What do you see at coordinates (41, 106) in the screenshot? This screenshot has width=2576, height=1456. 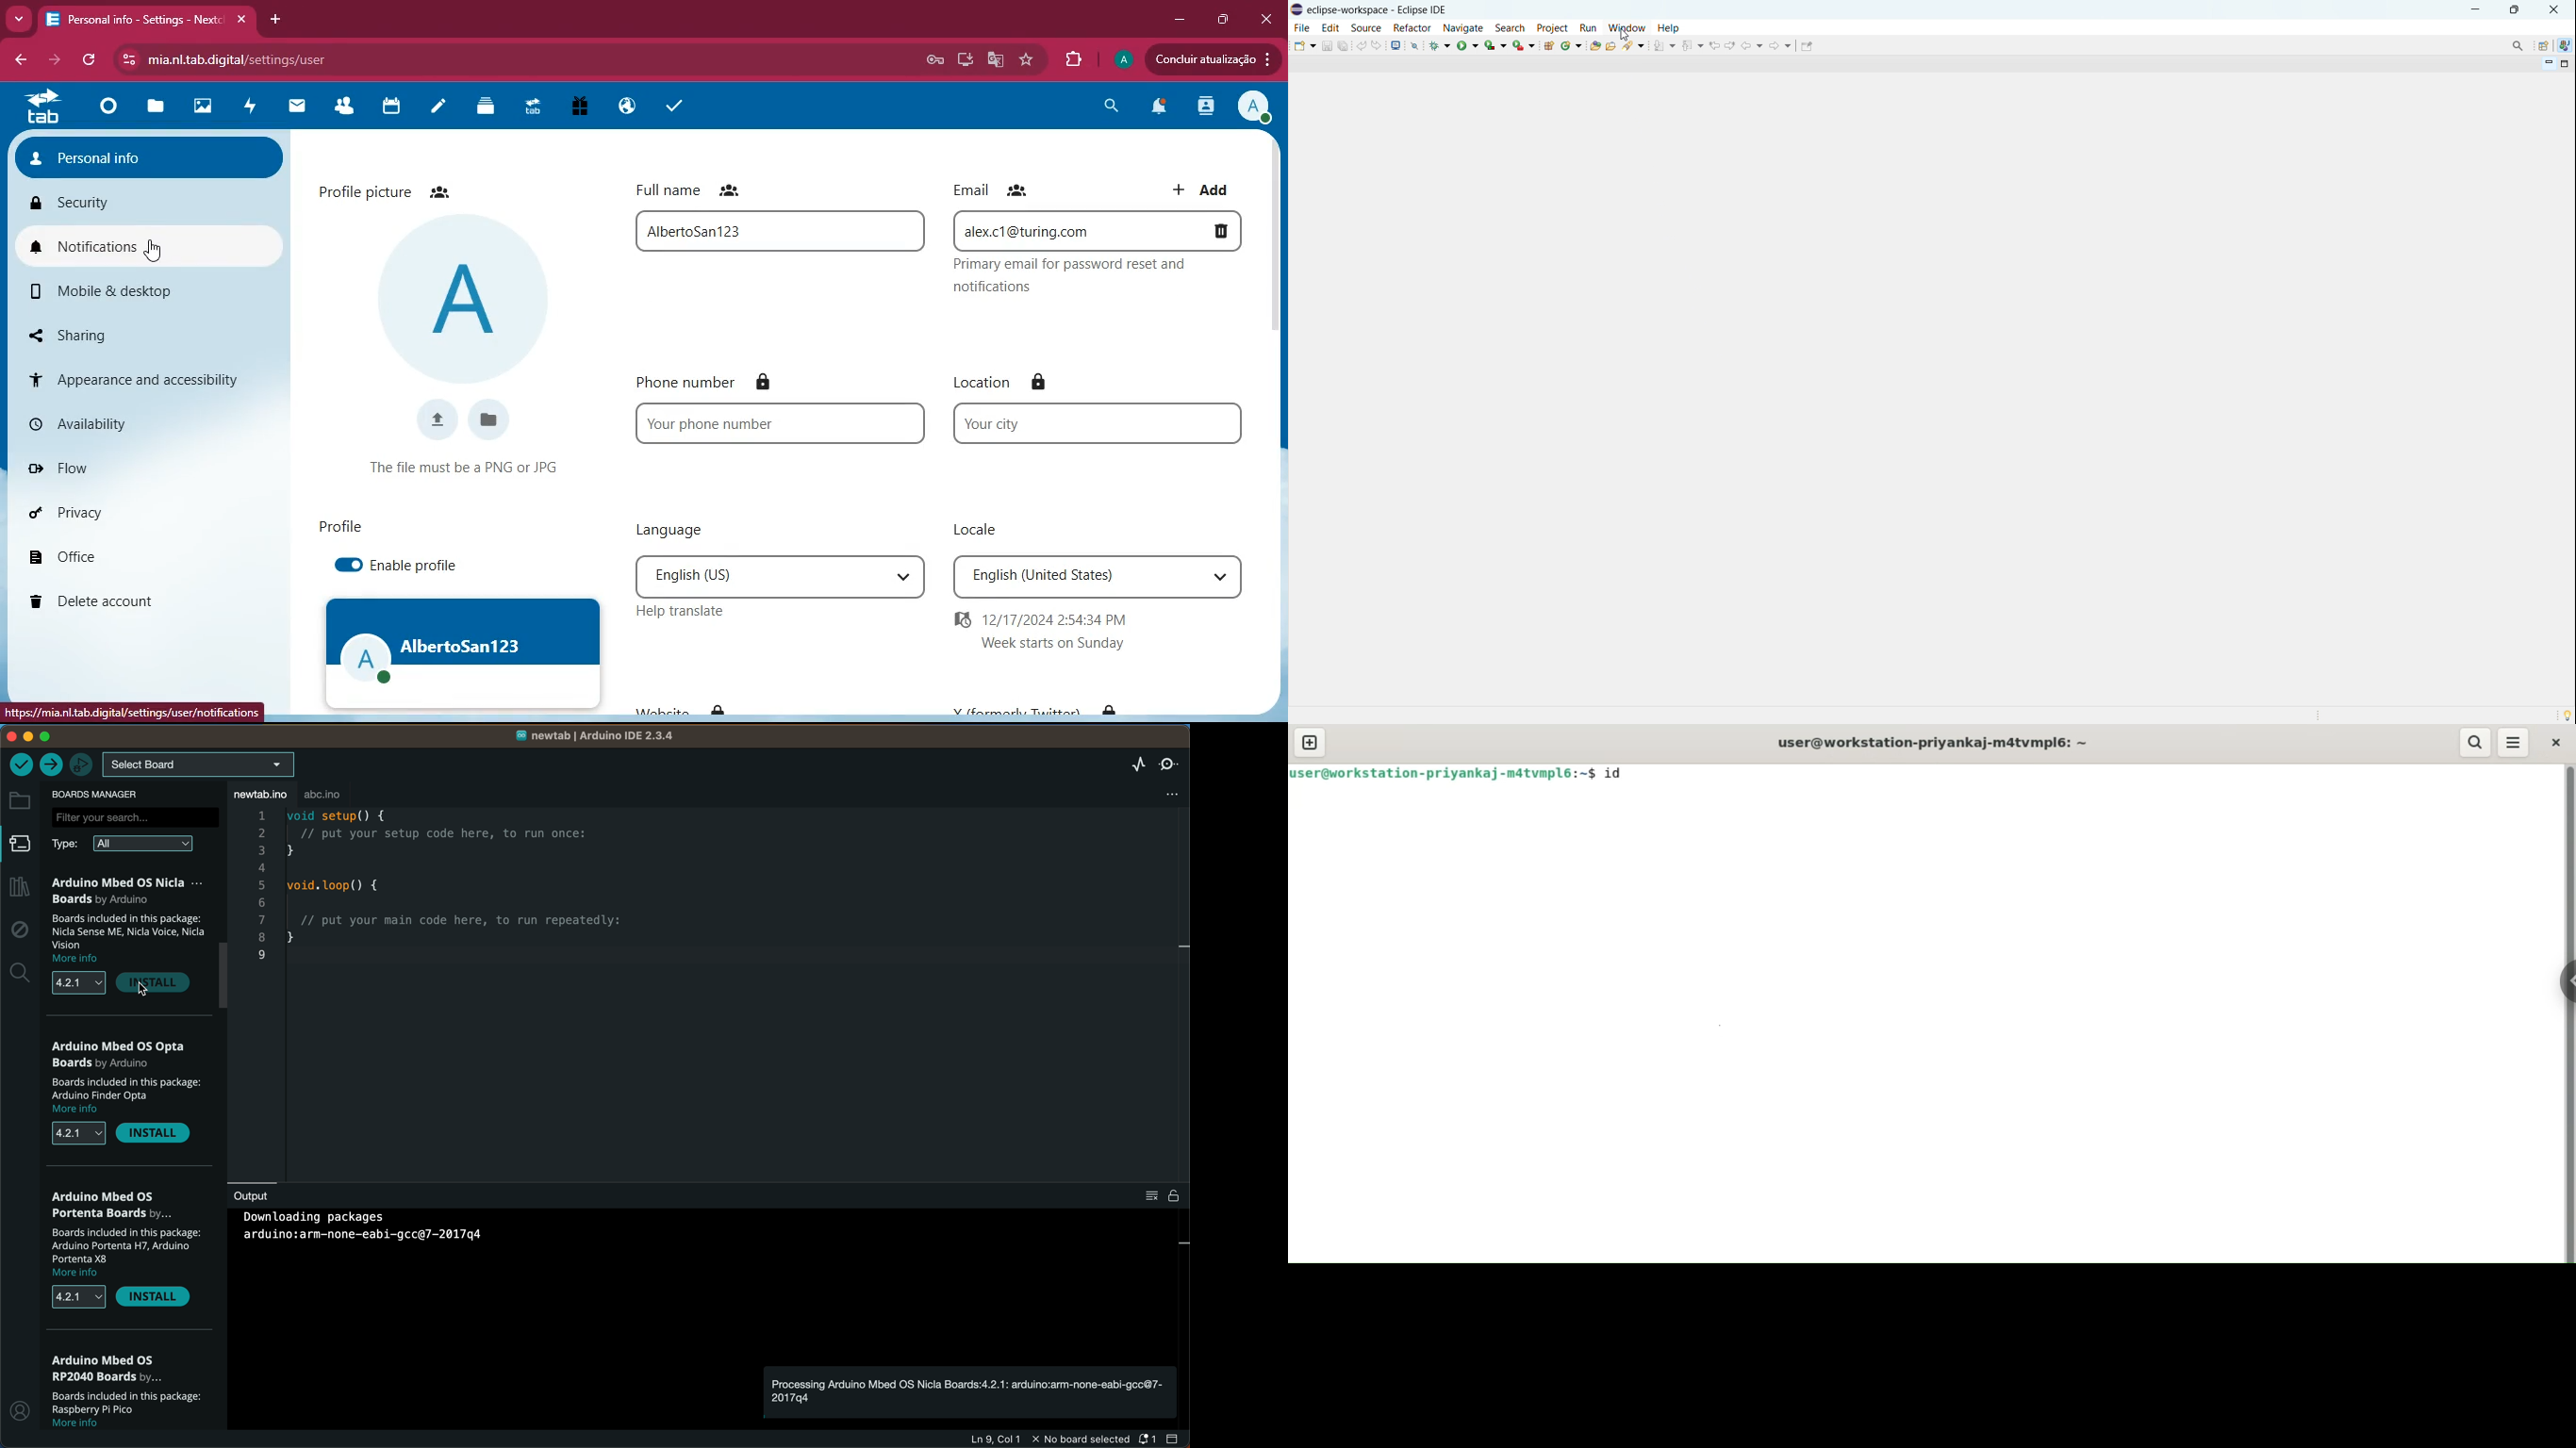 I see `tab` at bounding box center [41, 106].